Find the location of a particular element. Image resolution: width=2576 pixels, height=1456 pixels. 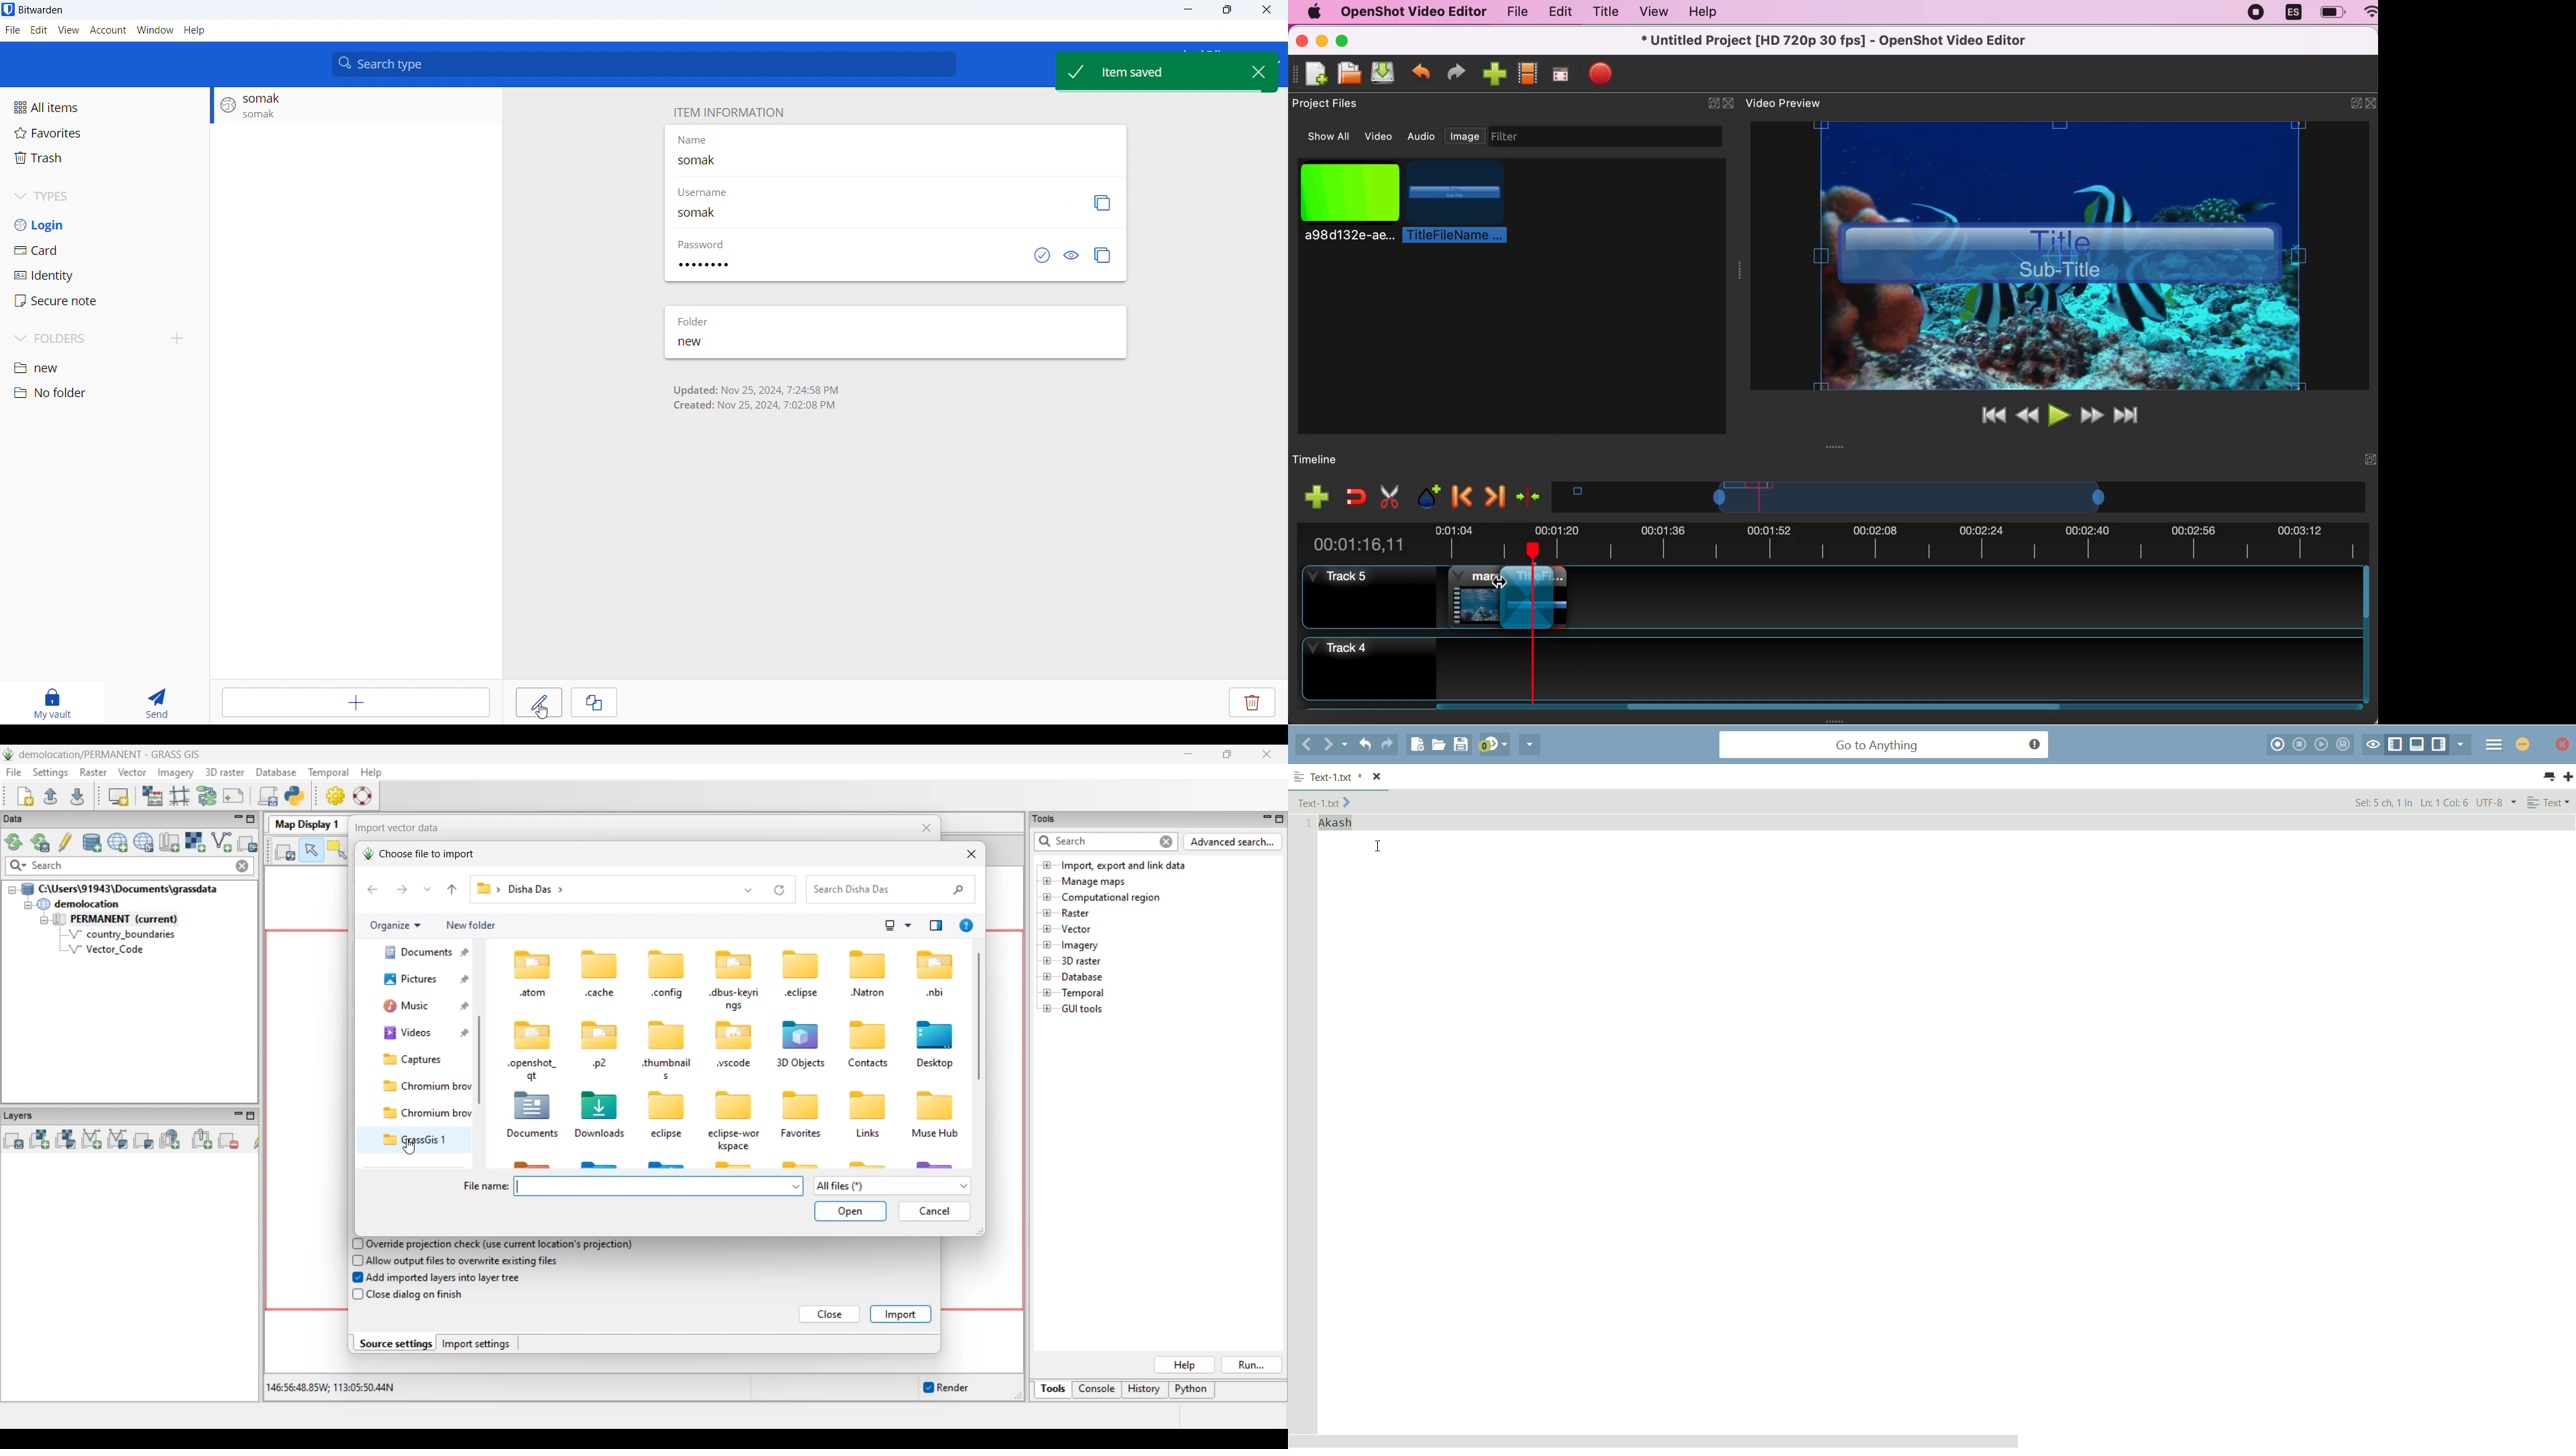

help is located at coordinates (194, 30).